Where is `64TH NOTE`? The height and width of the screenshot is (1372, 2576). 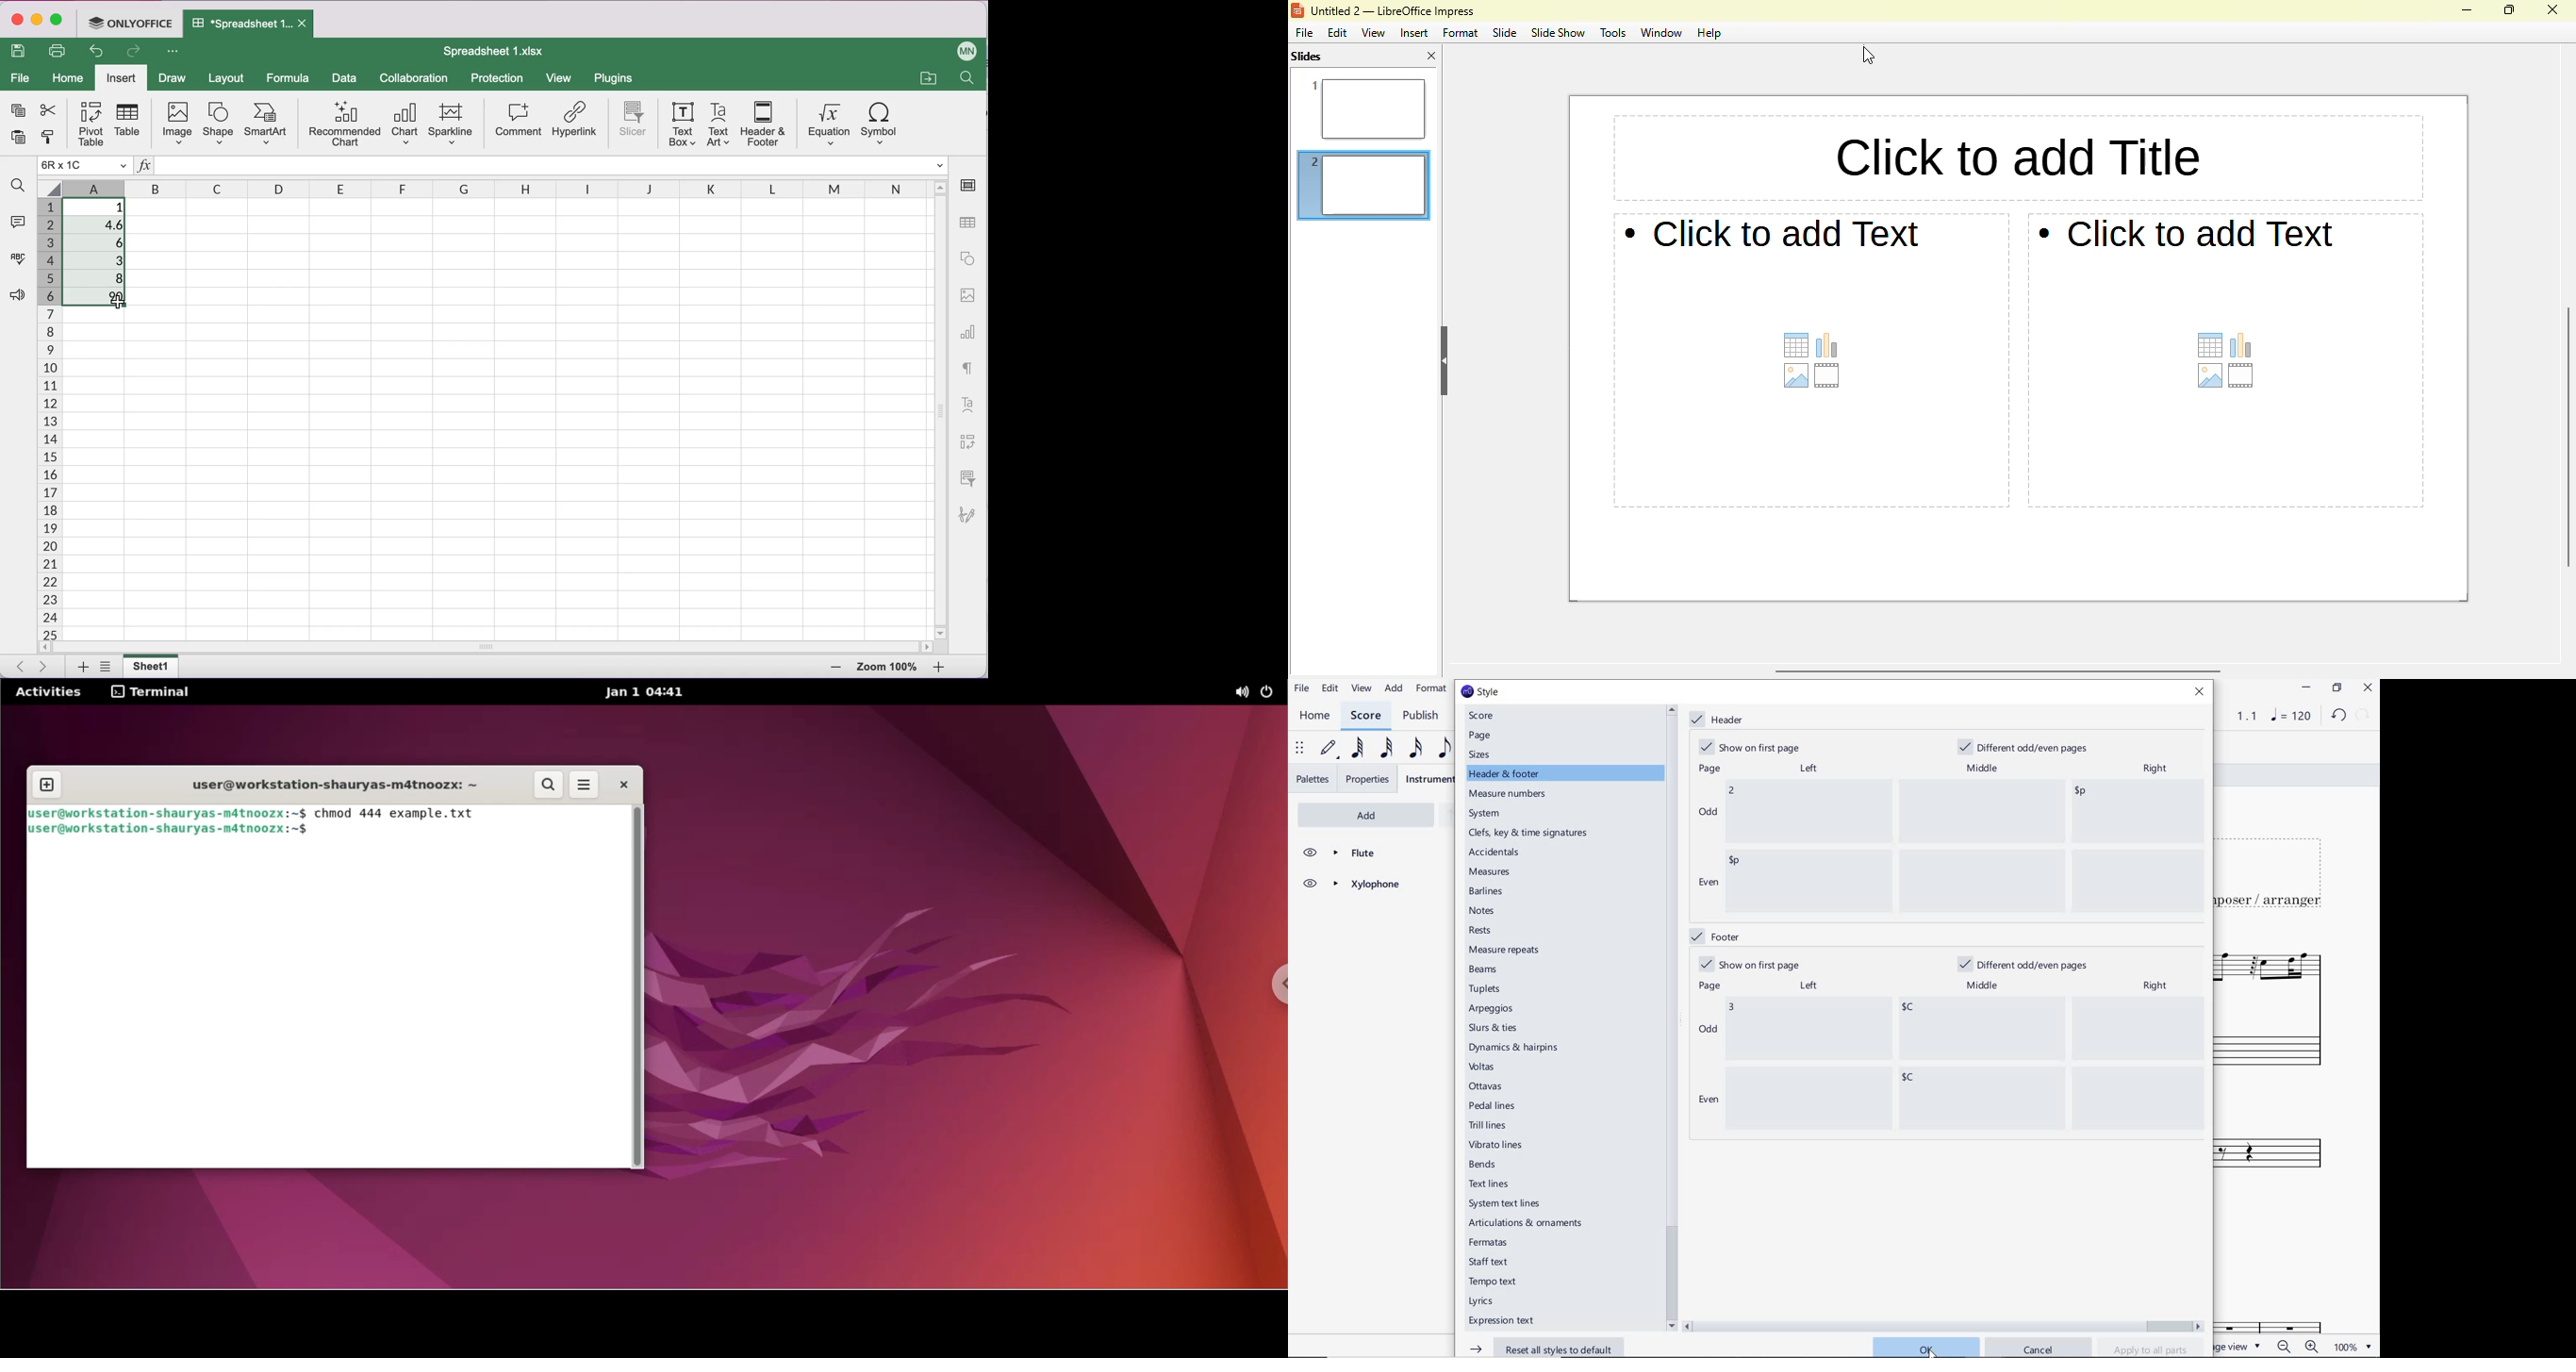 64TH NOTE is located at coordinates (1355, 749).